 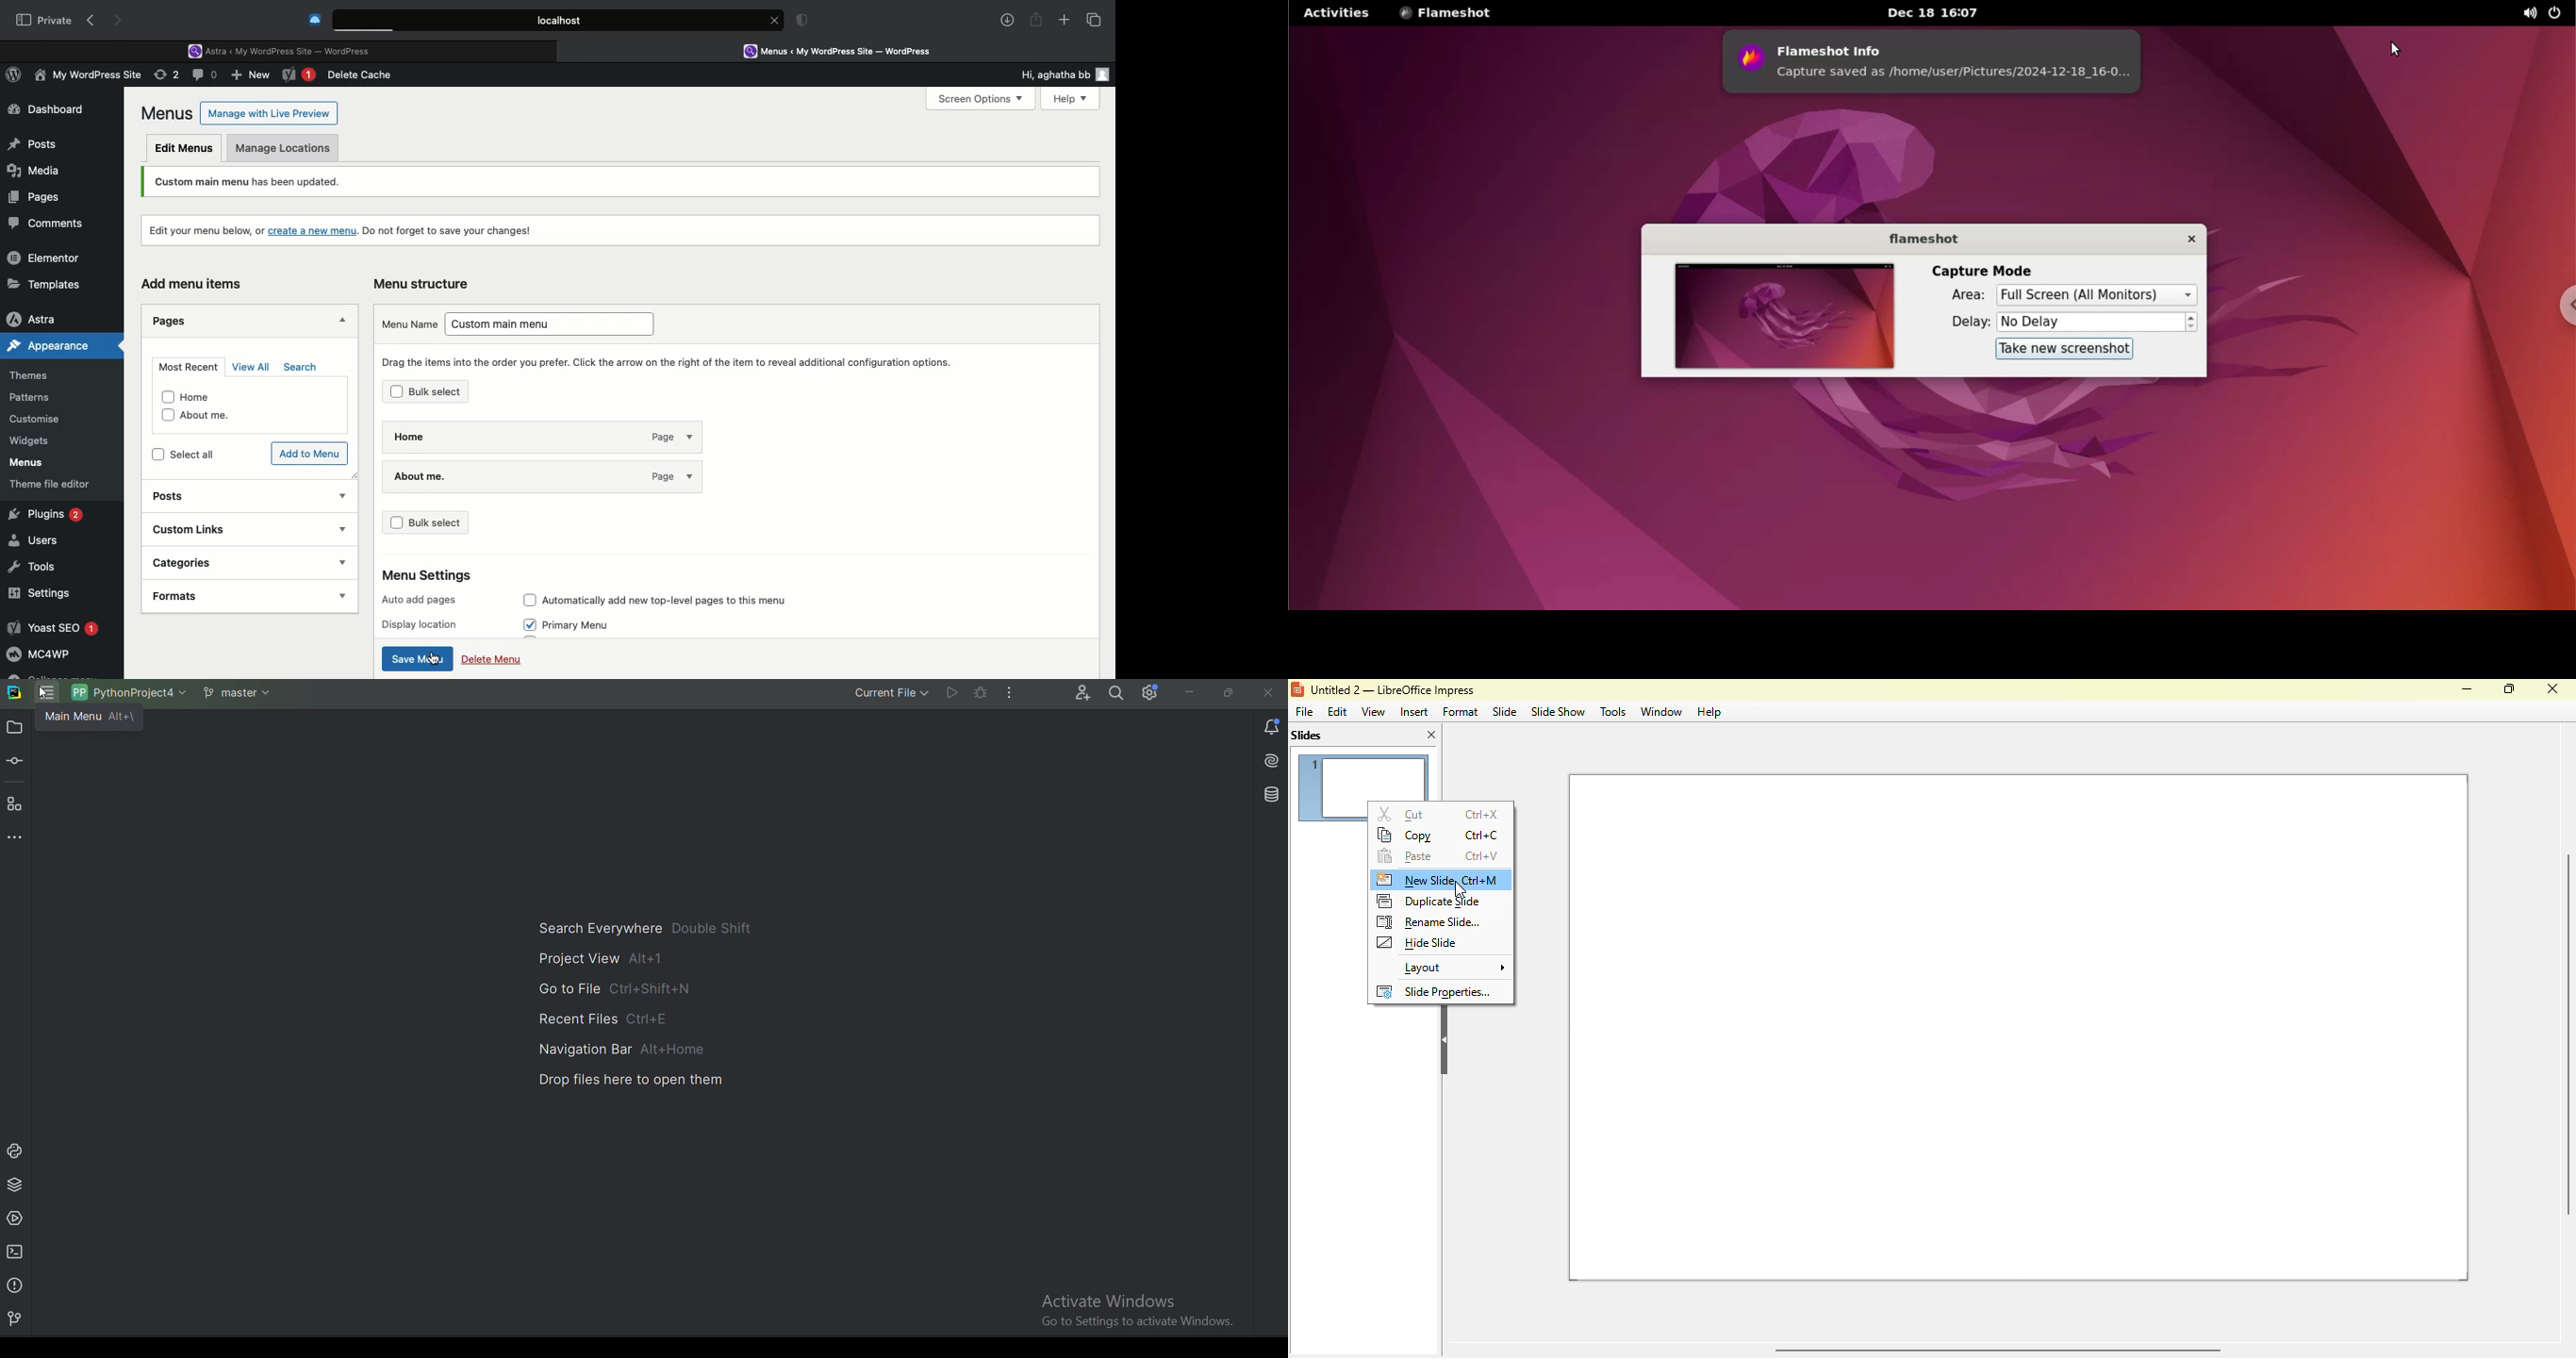 I want to click on Menus < My WordPress Site - WordPress, so click(x=849, y=50).